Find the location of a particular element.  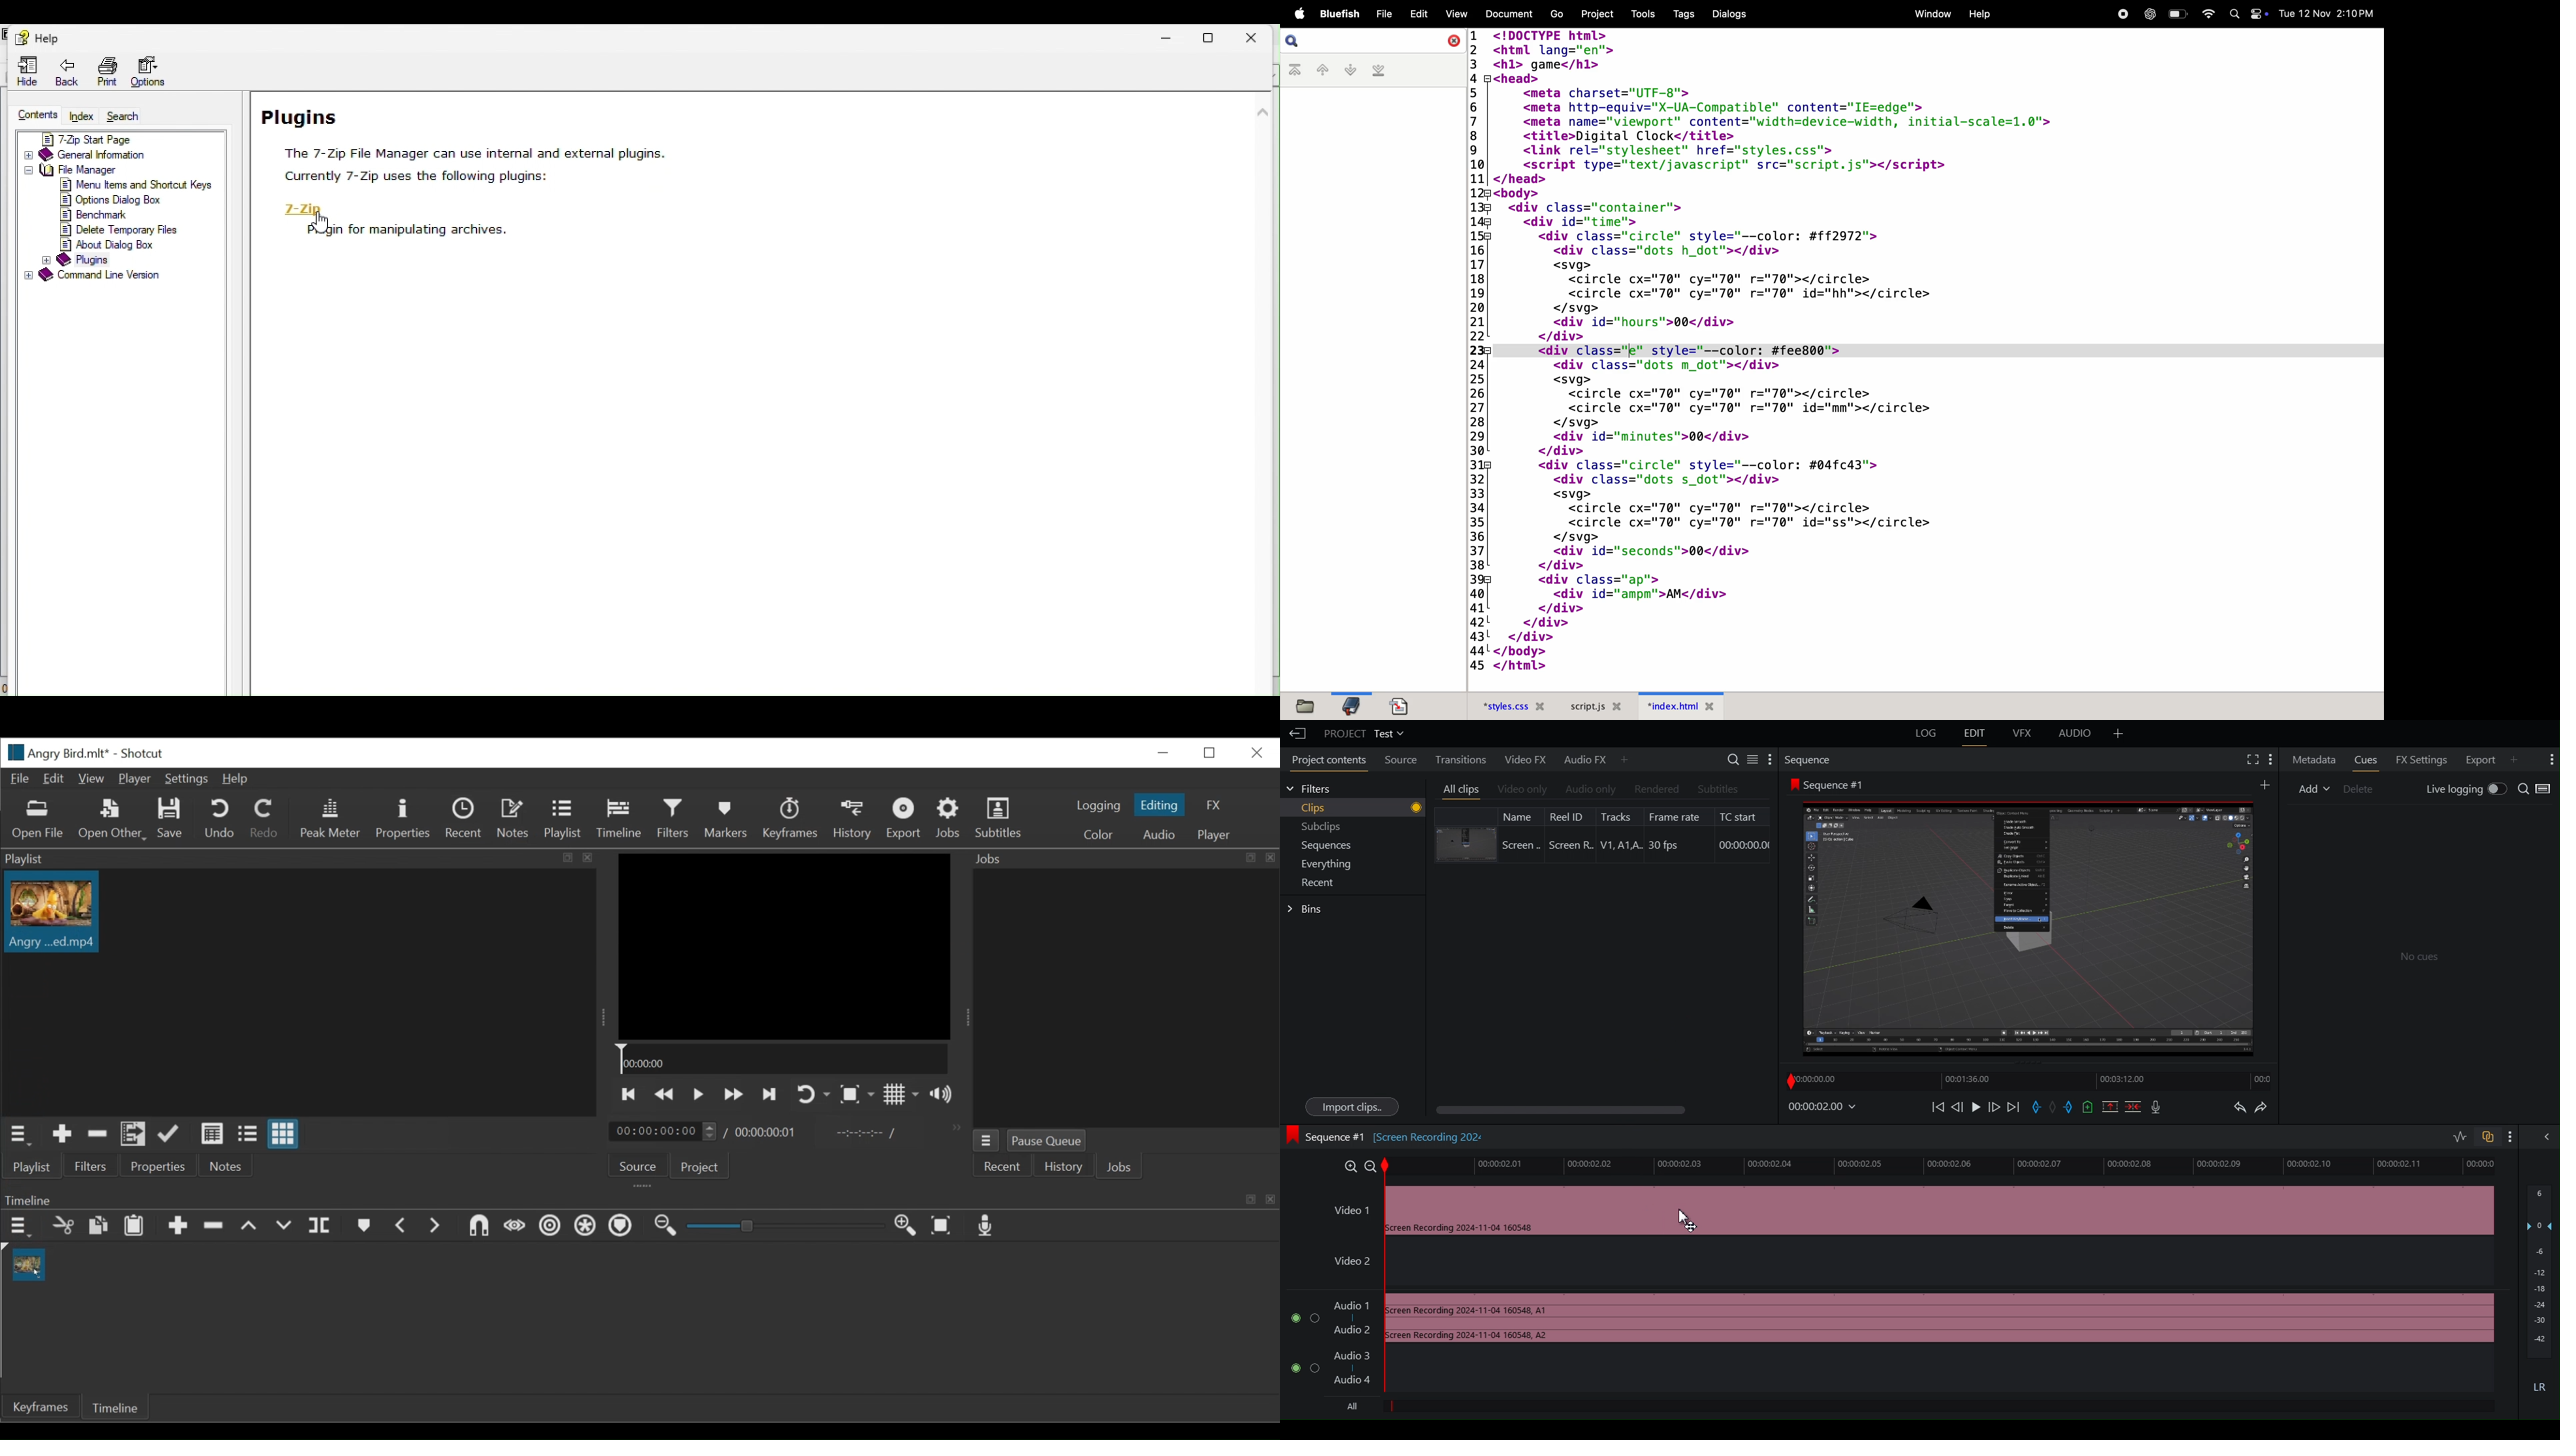

Zoom timeline to fit is located at coordinates (943, 1227).